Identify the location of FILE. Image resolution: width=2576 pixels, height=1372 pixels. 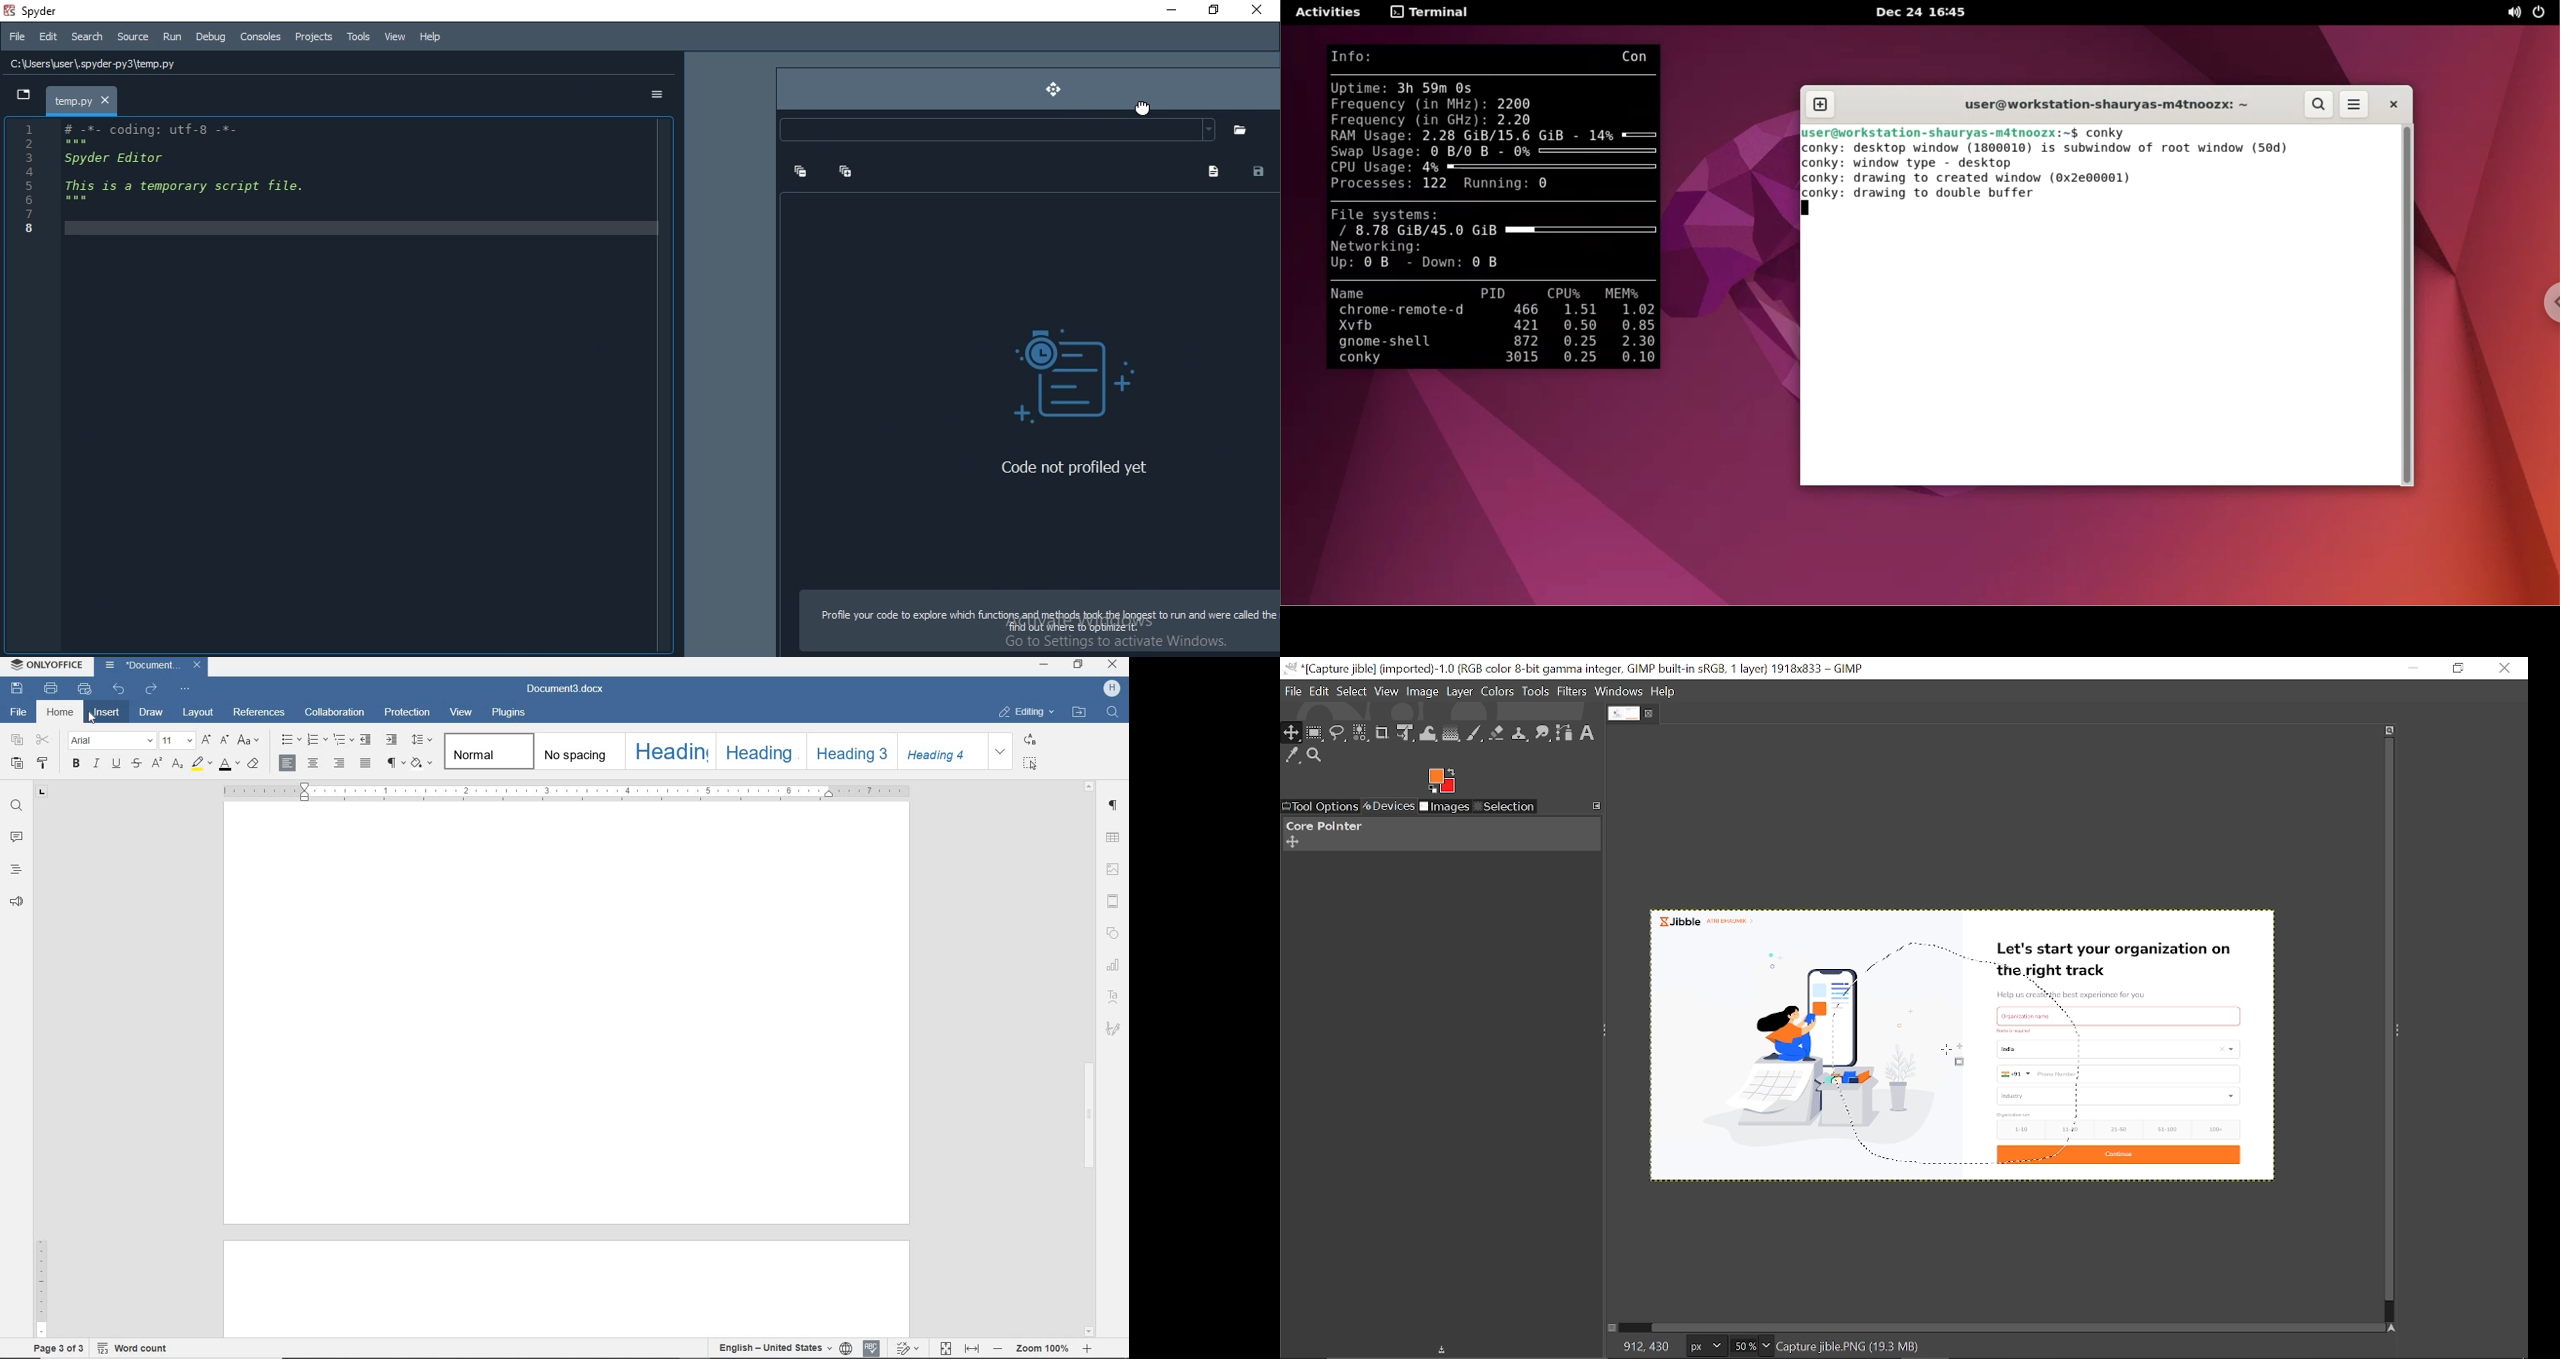
(20, 713).